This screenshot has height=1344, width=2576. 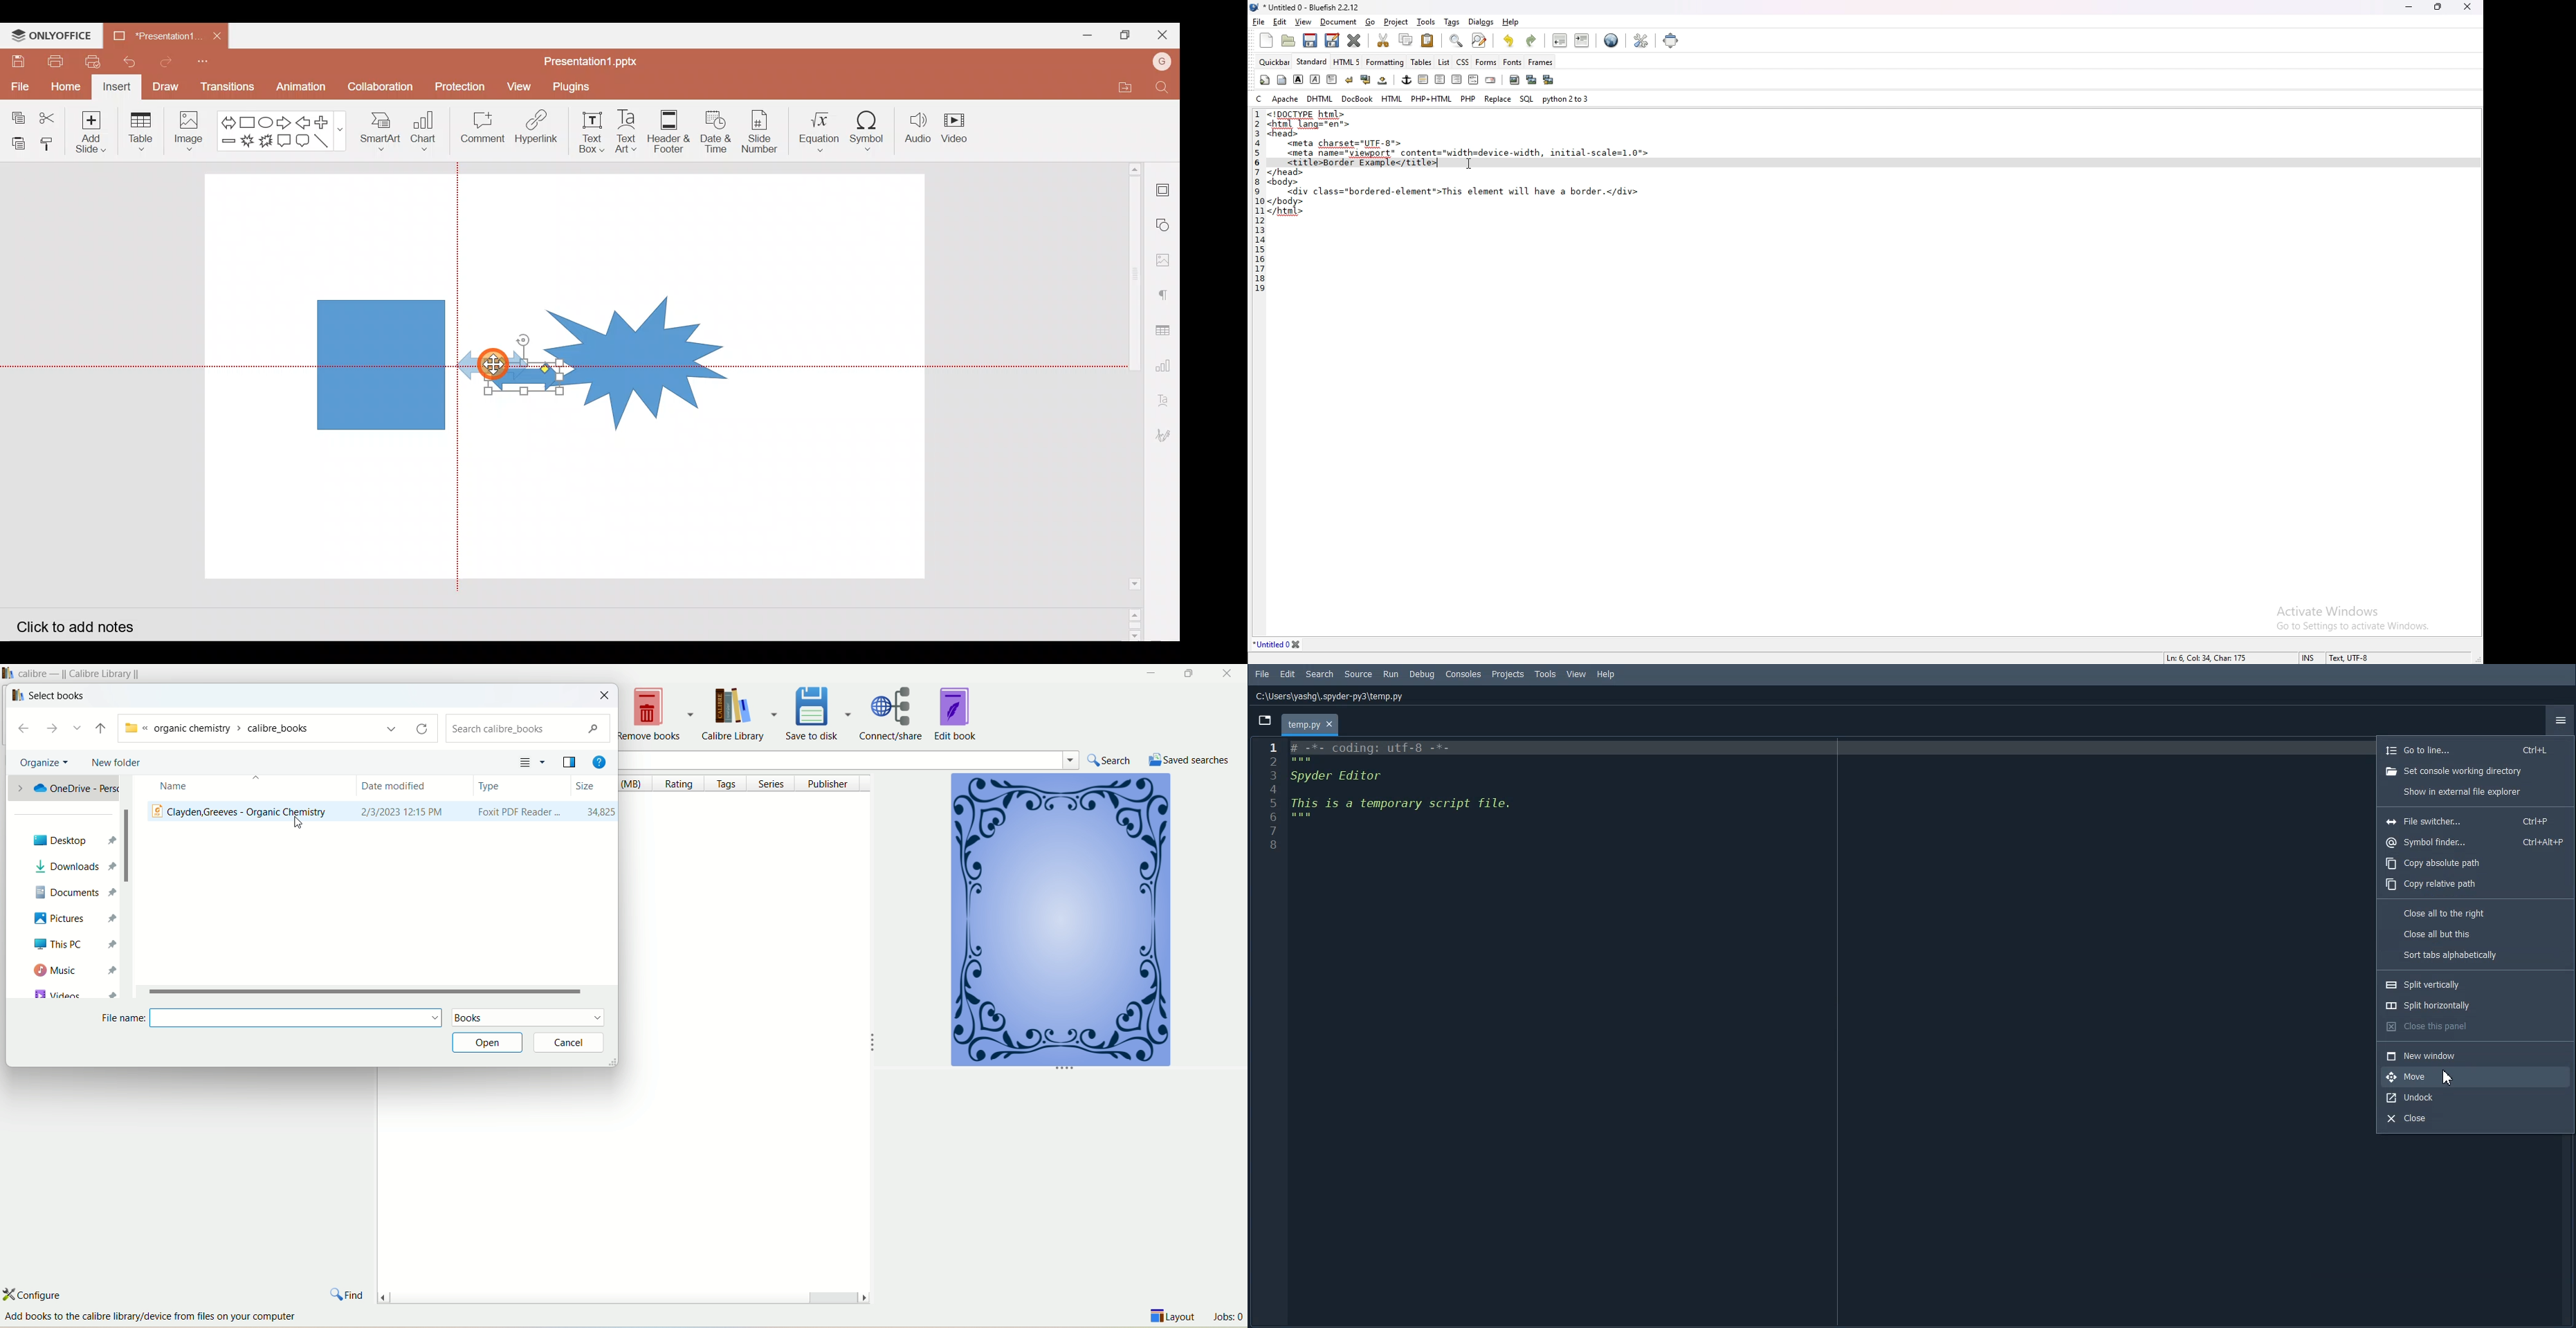 I want to click on remove books, so click(x=657, y=714).